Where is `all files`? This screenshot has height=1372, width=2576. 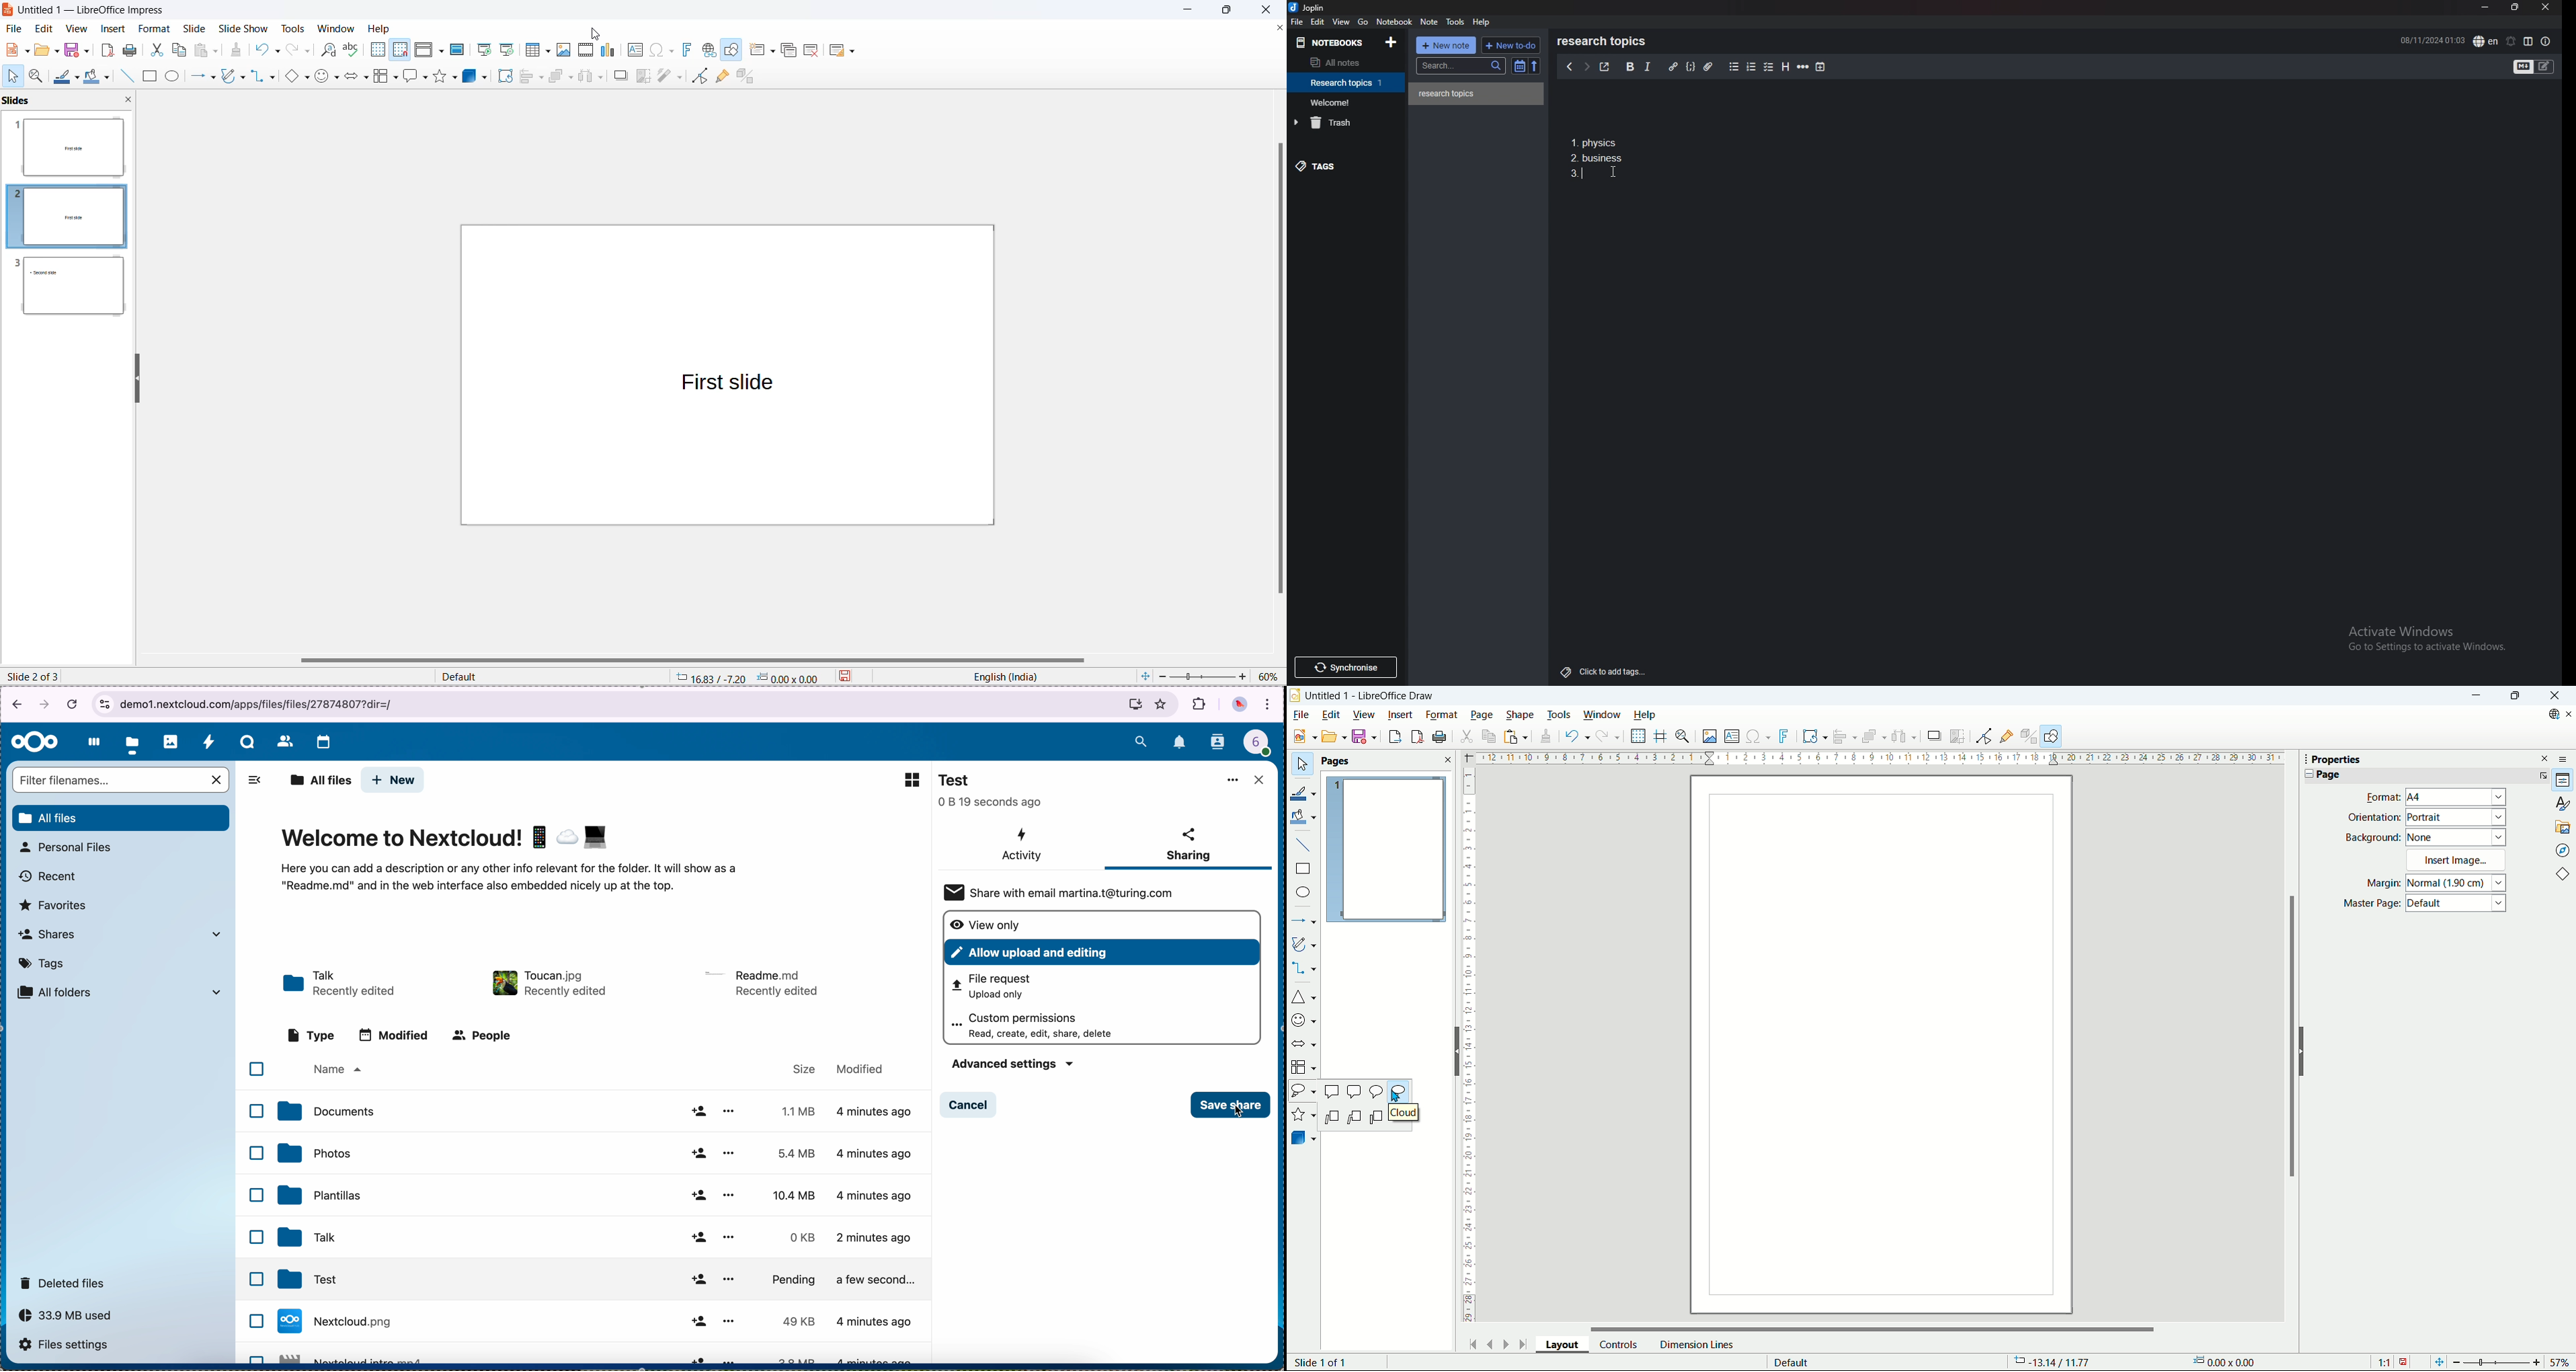 all files is located at coordinates (320, 781).